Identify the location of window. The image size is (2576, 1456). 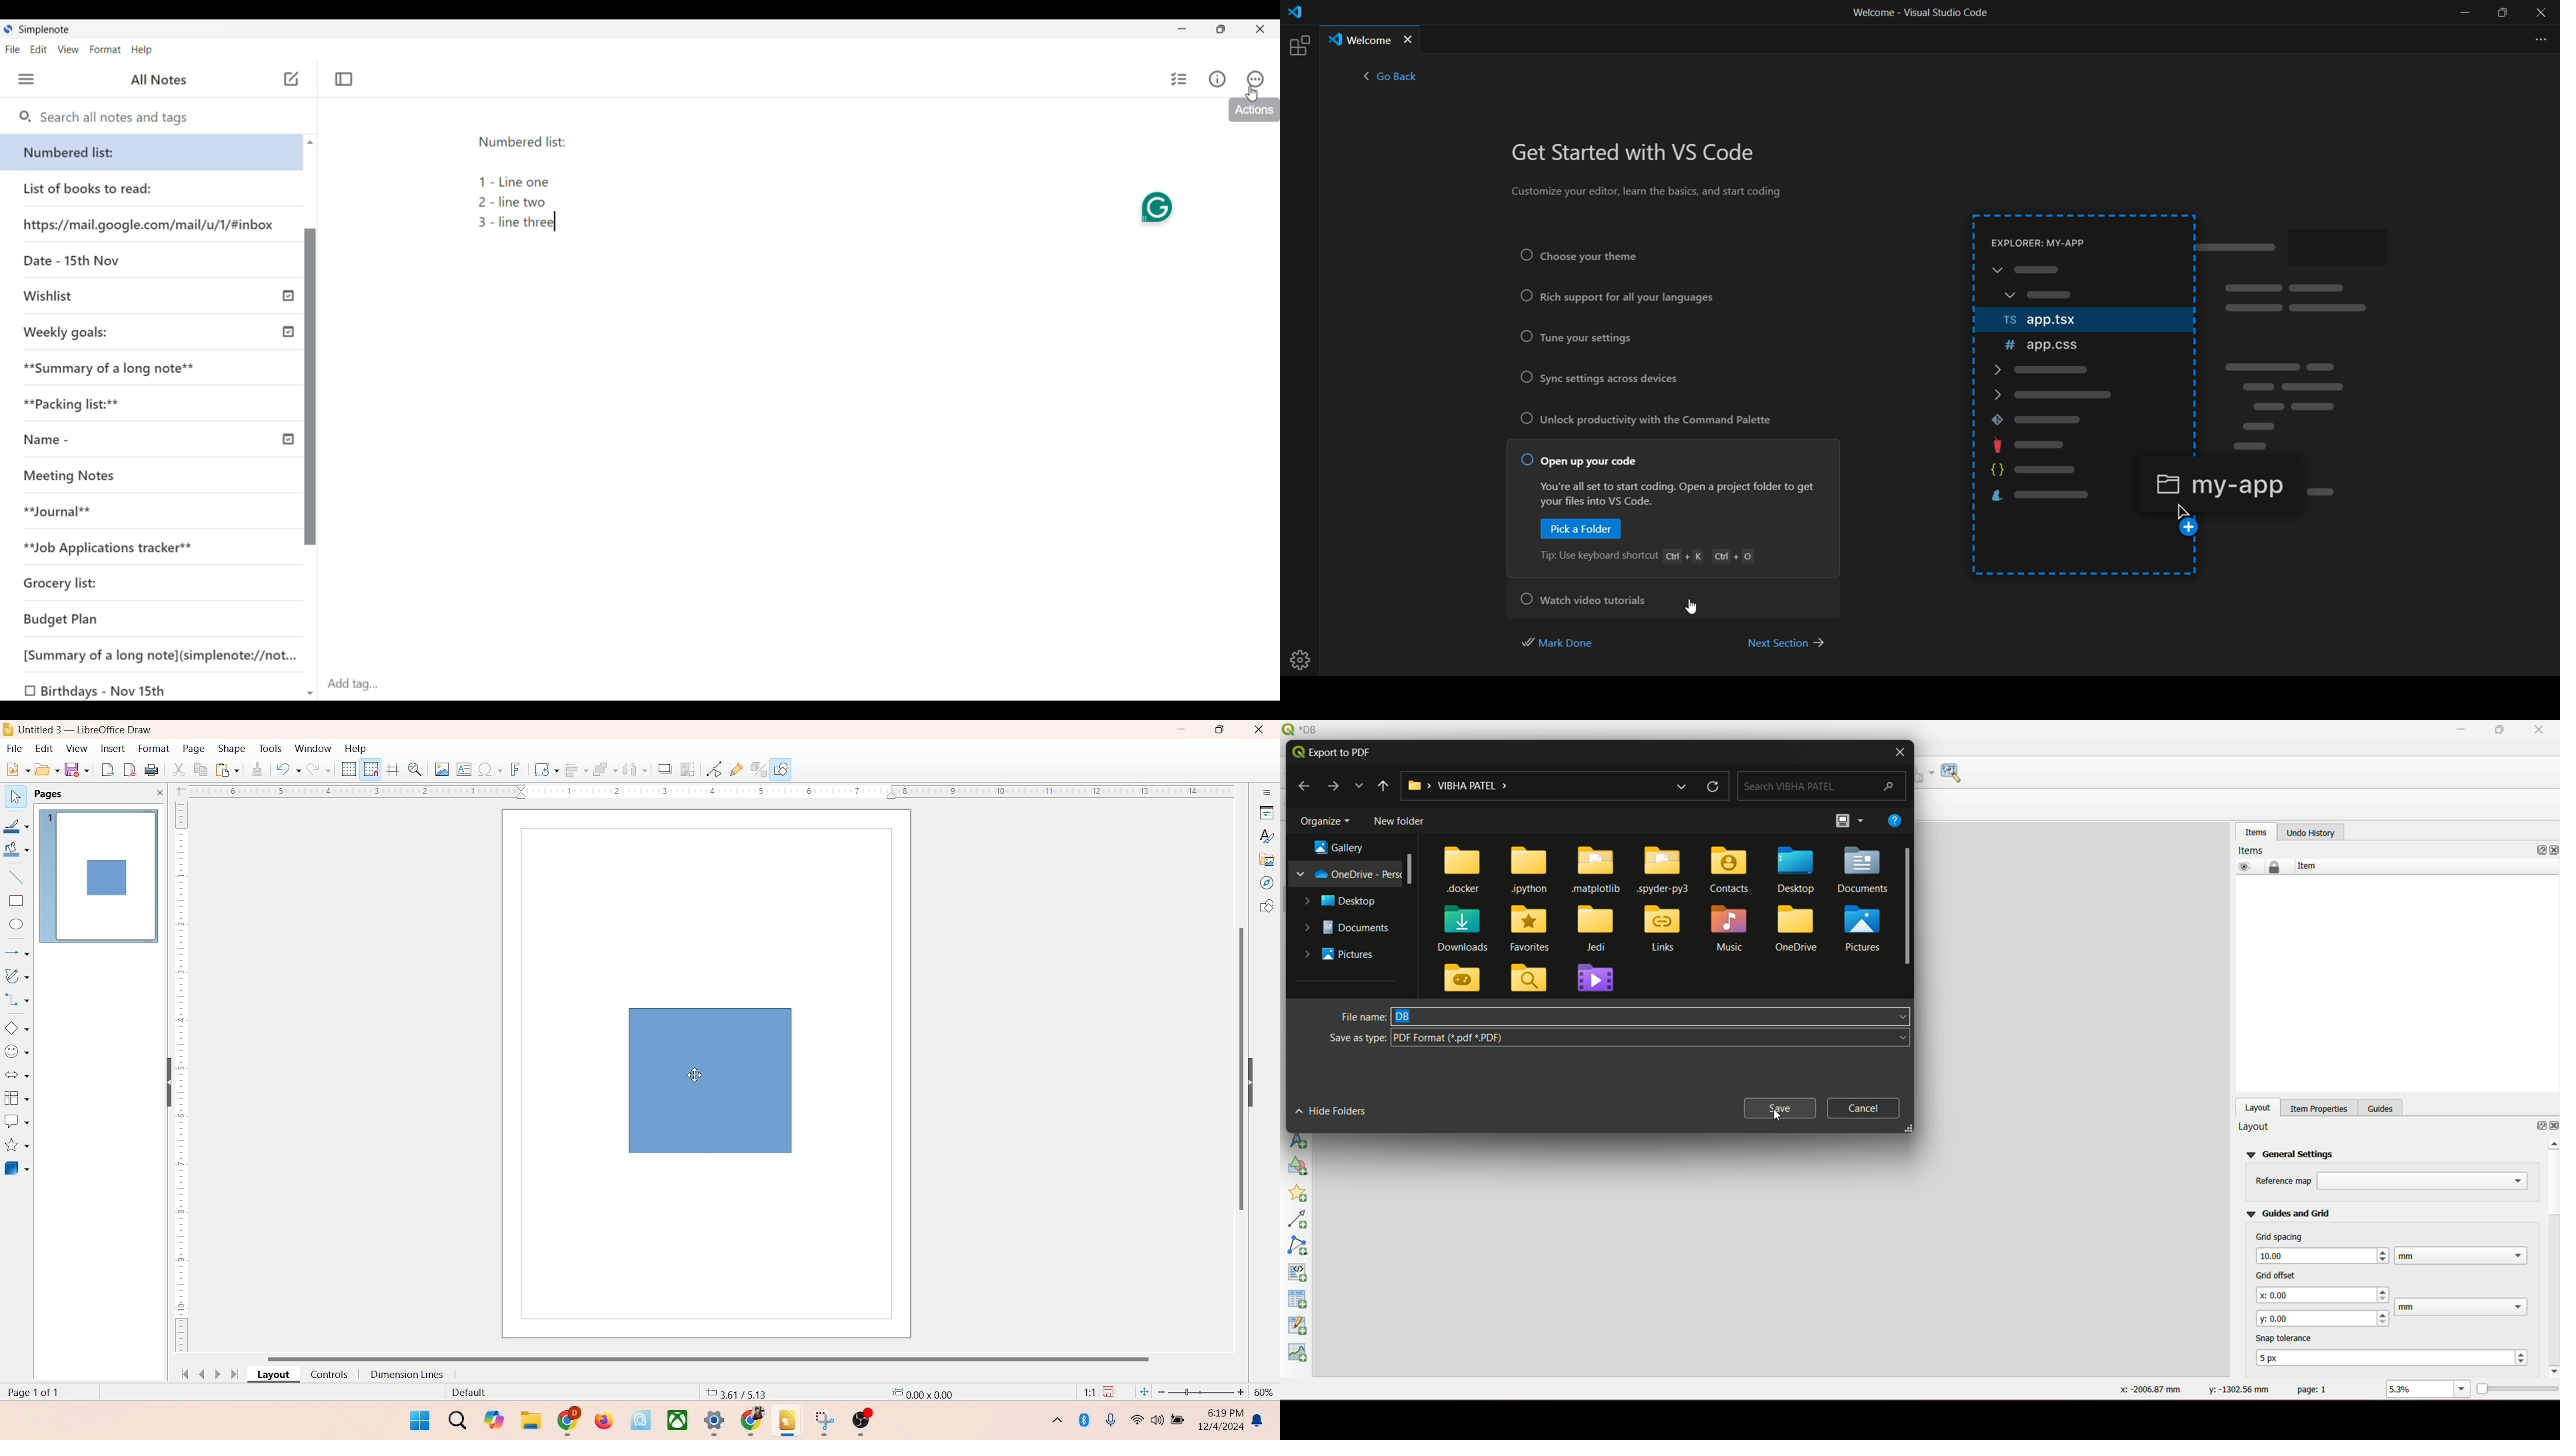
(312, 749).